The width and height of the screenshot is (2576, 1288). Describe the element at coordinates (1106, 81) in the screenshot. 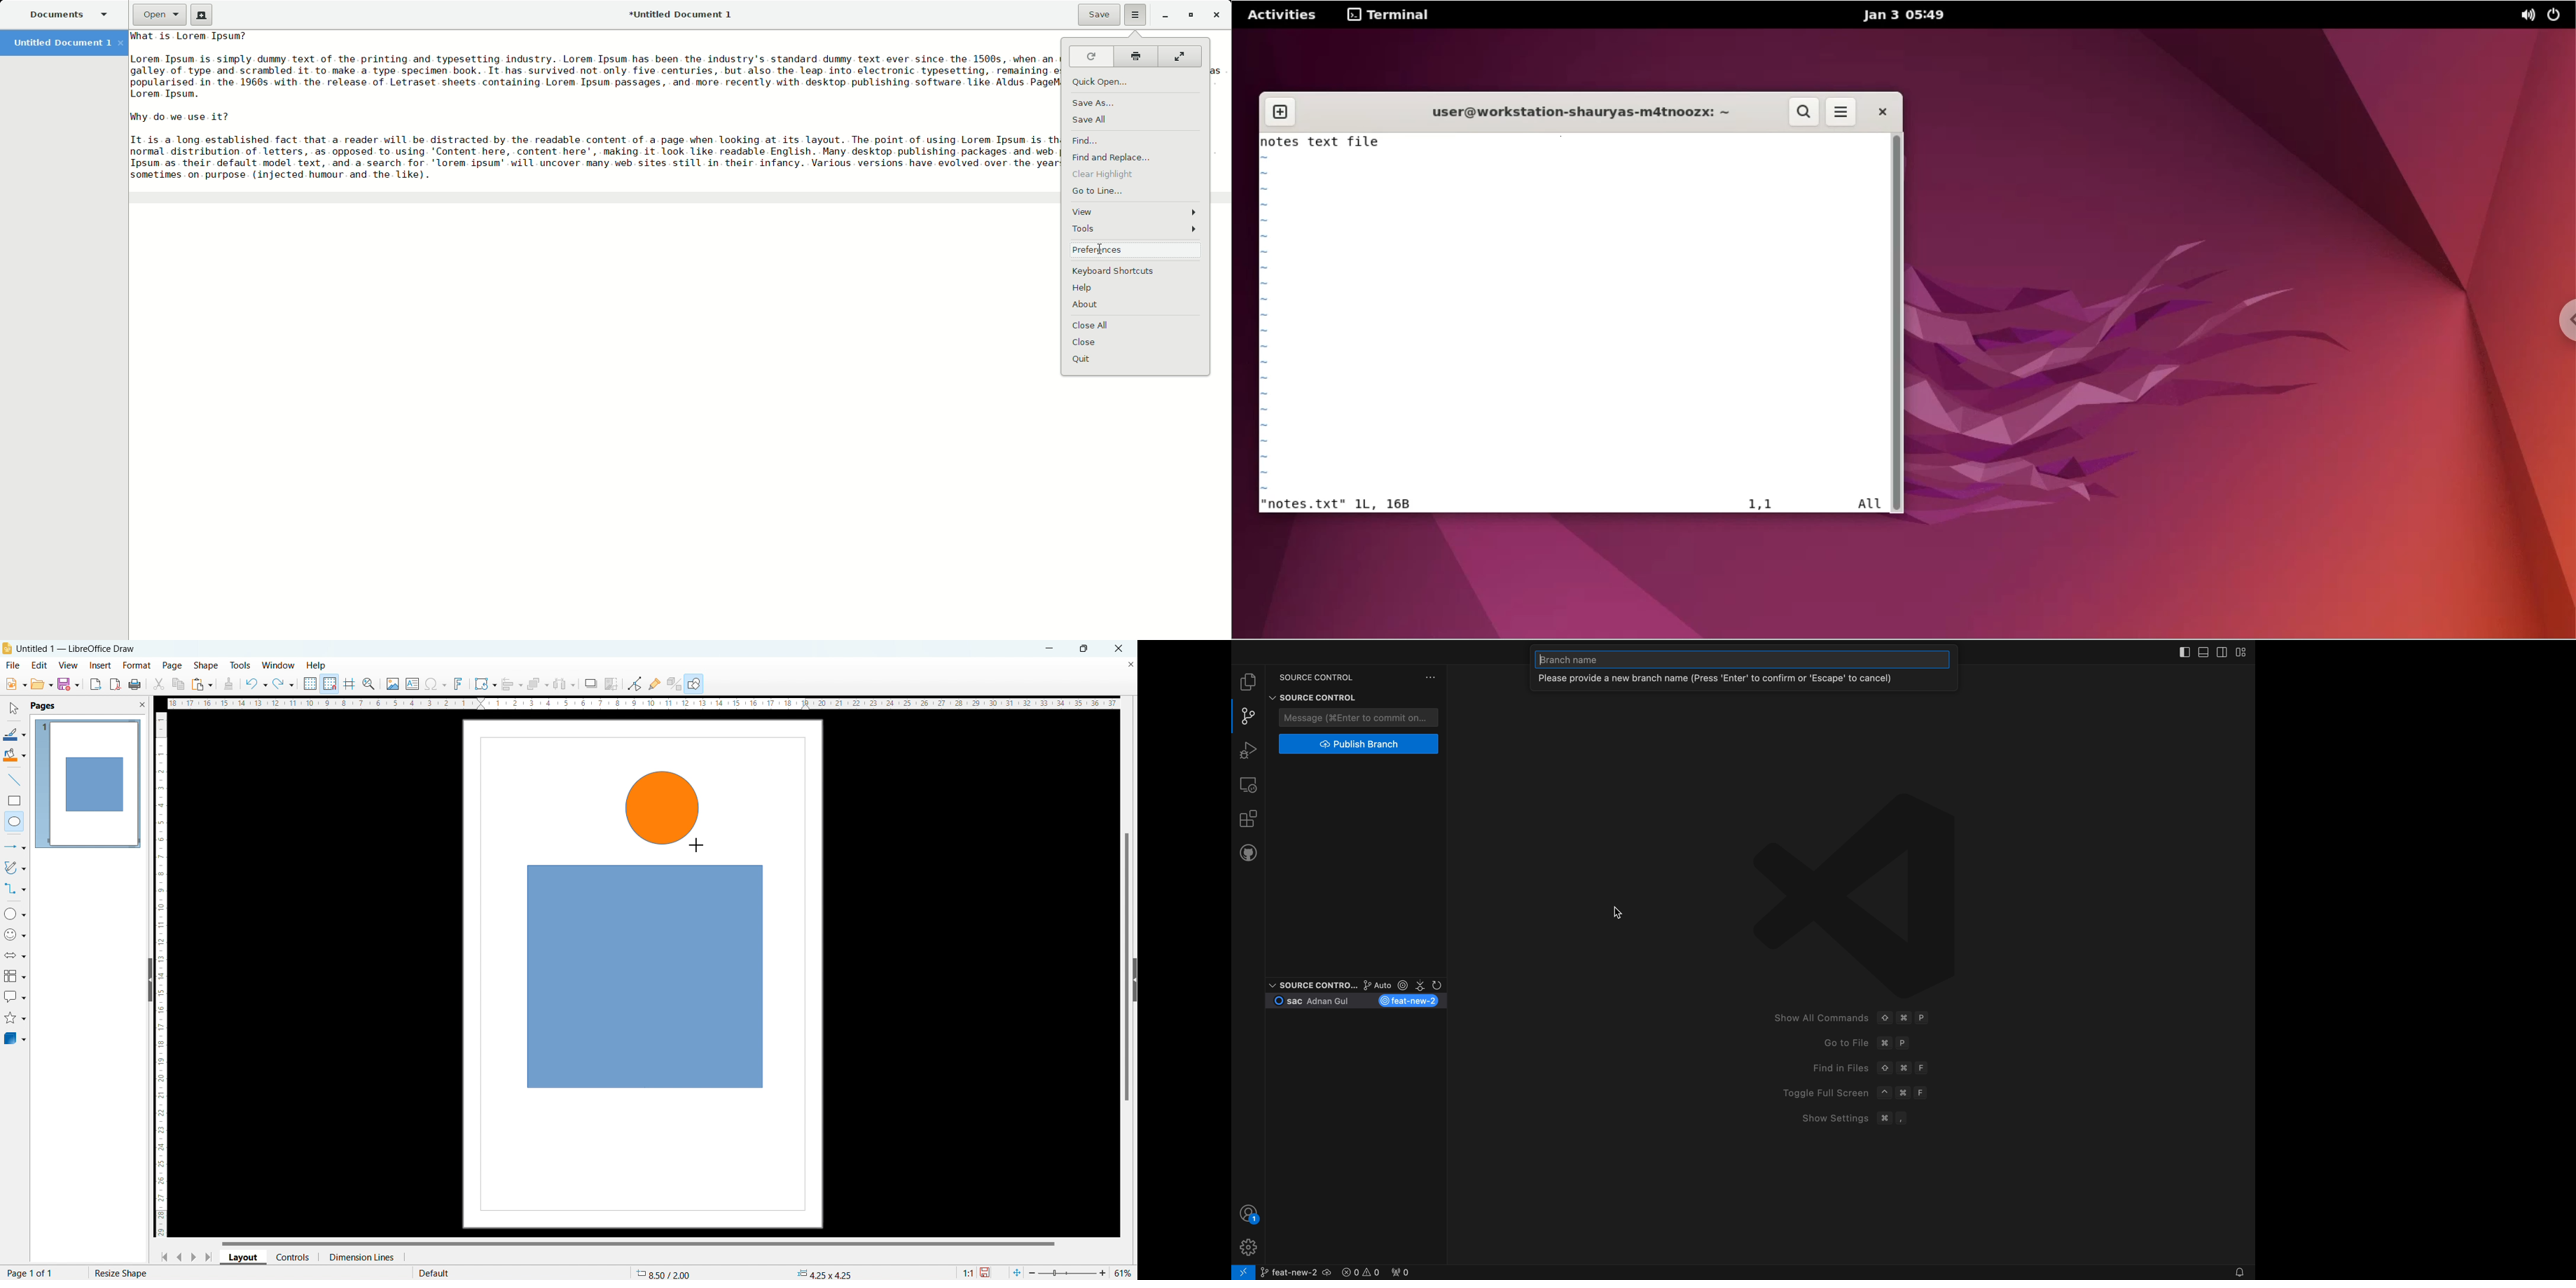

I see `Quick Open` at that location.